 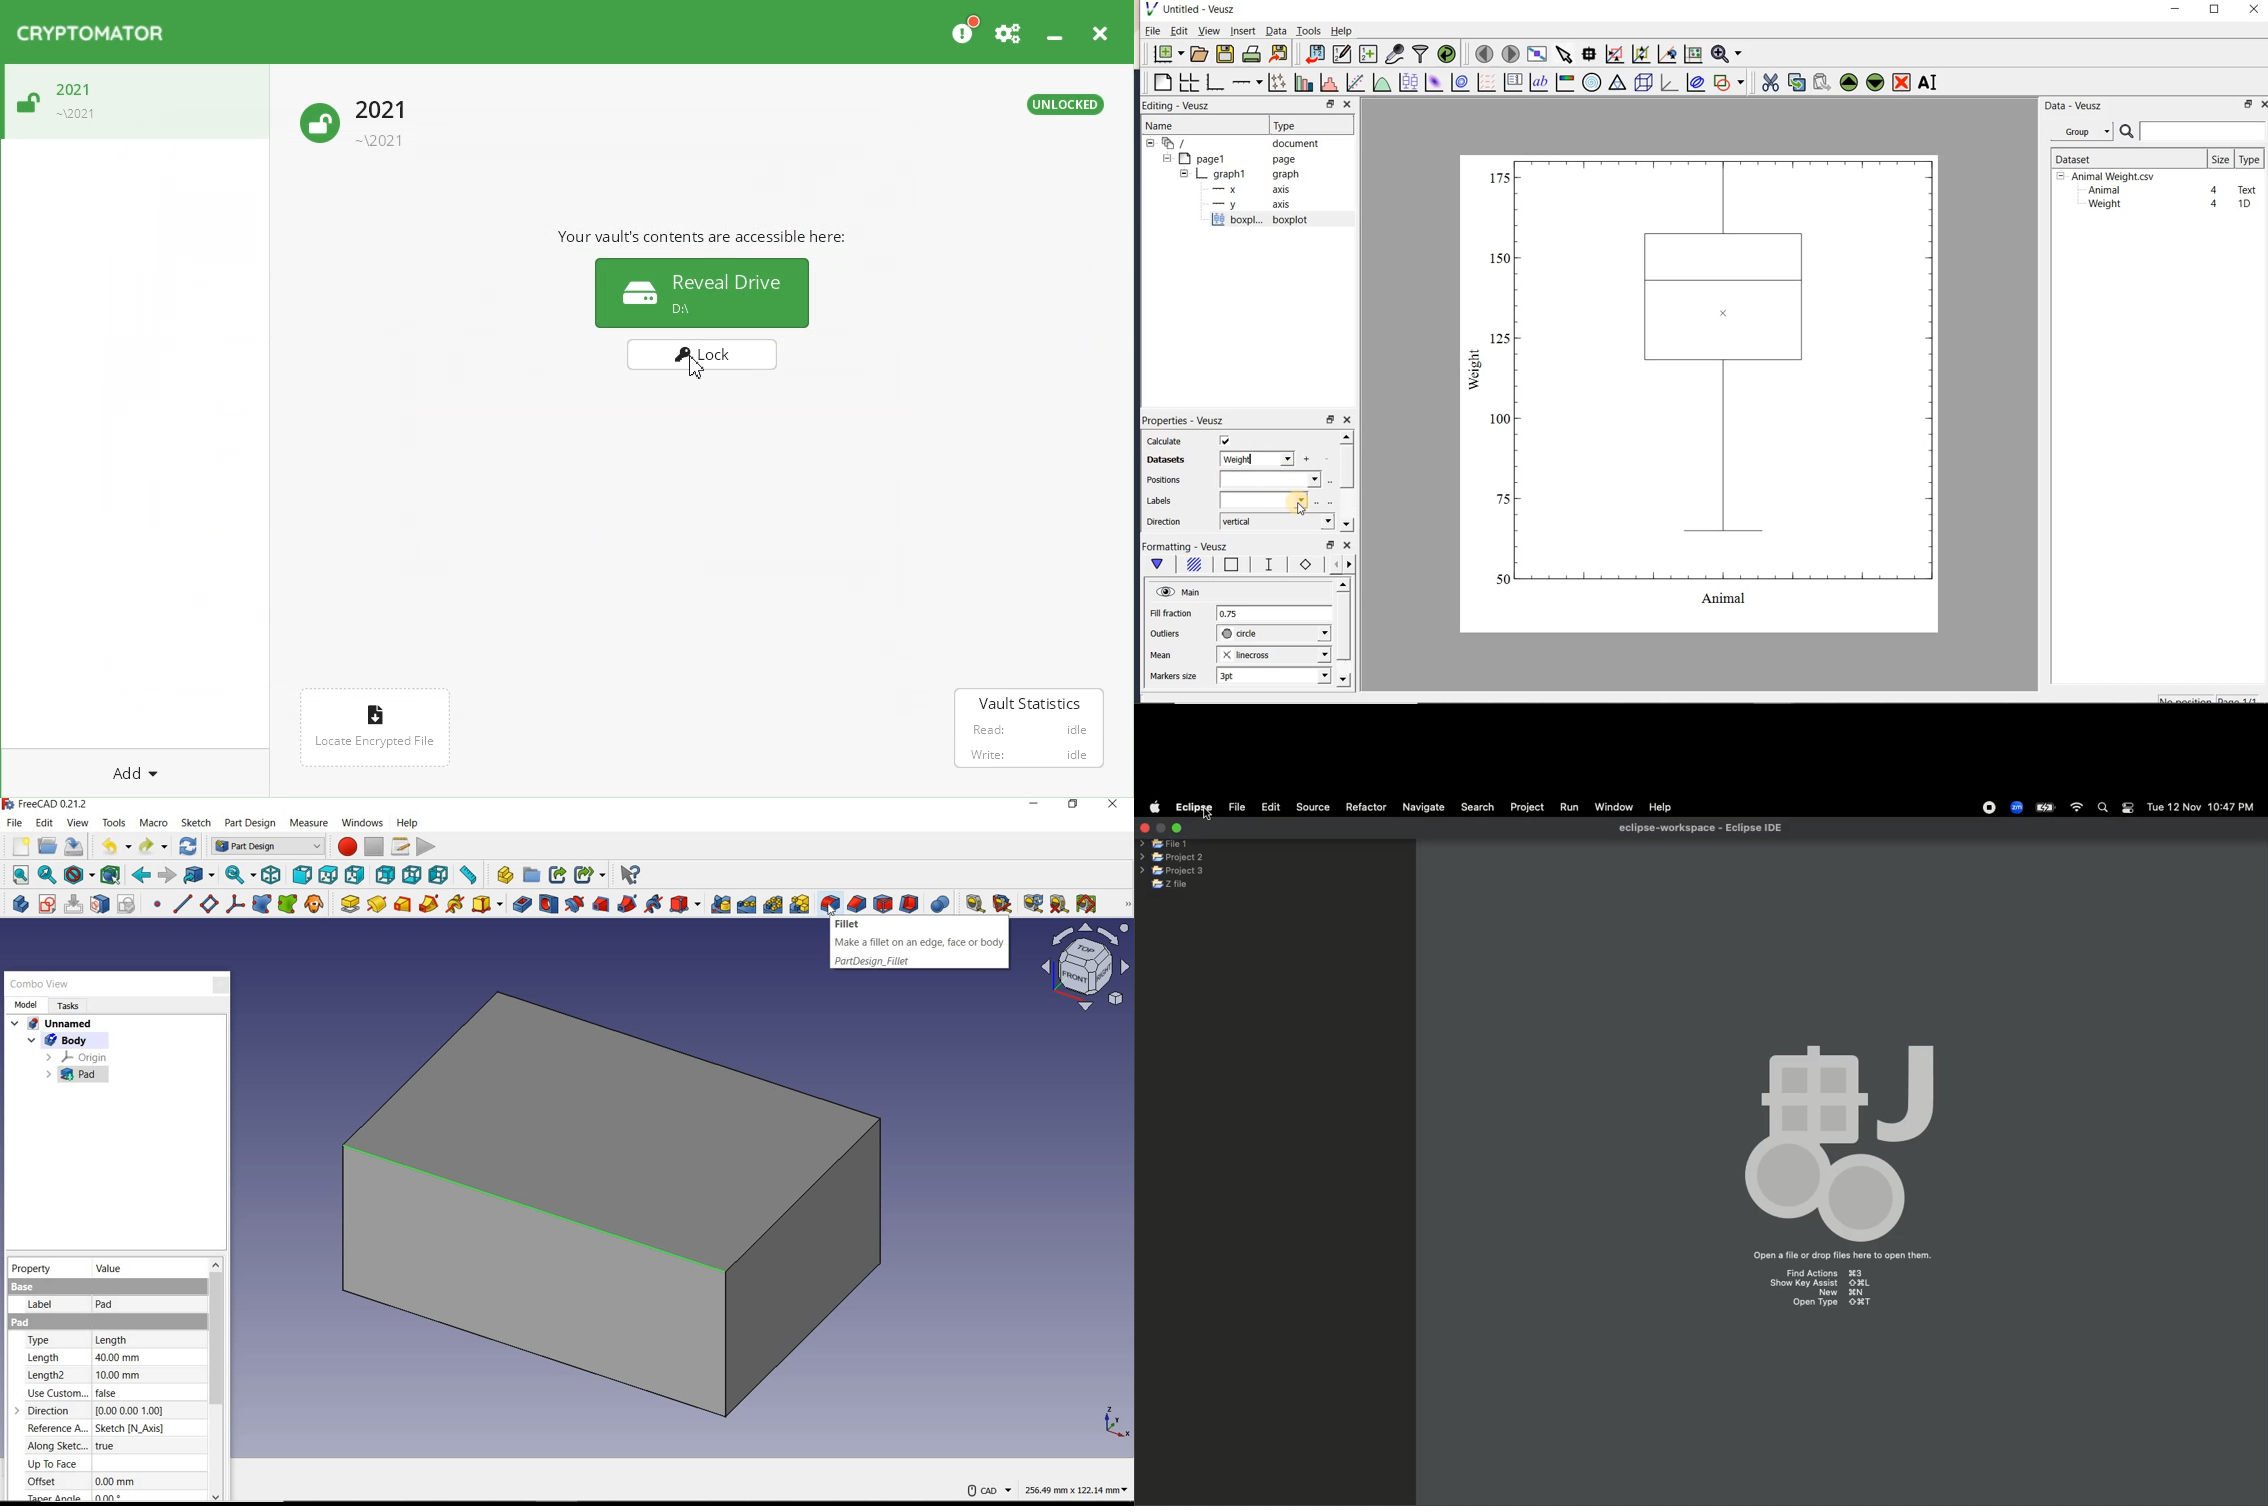 What do you see at coordinates (1175, 677) in the screenshot?
I see `markers size` at bounding box center [1175, 677].